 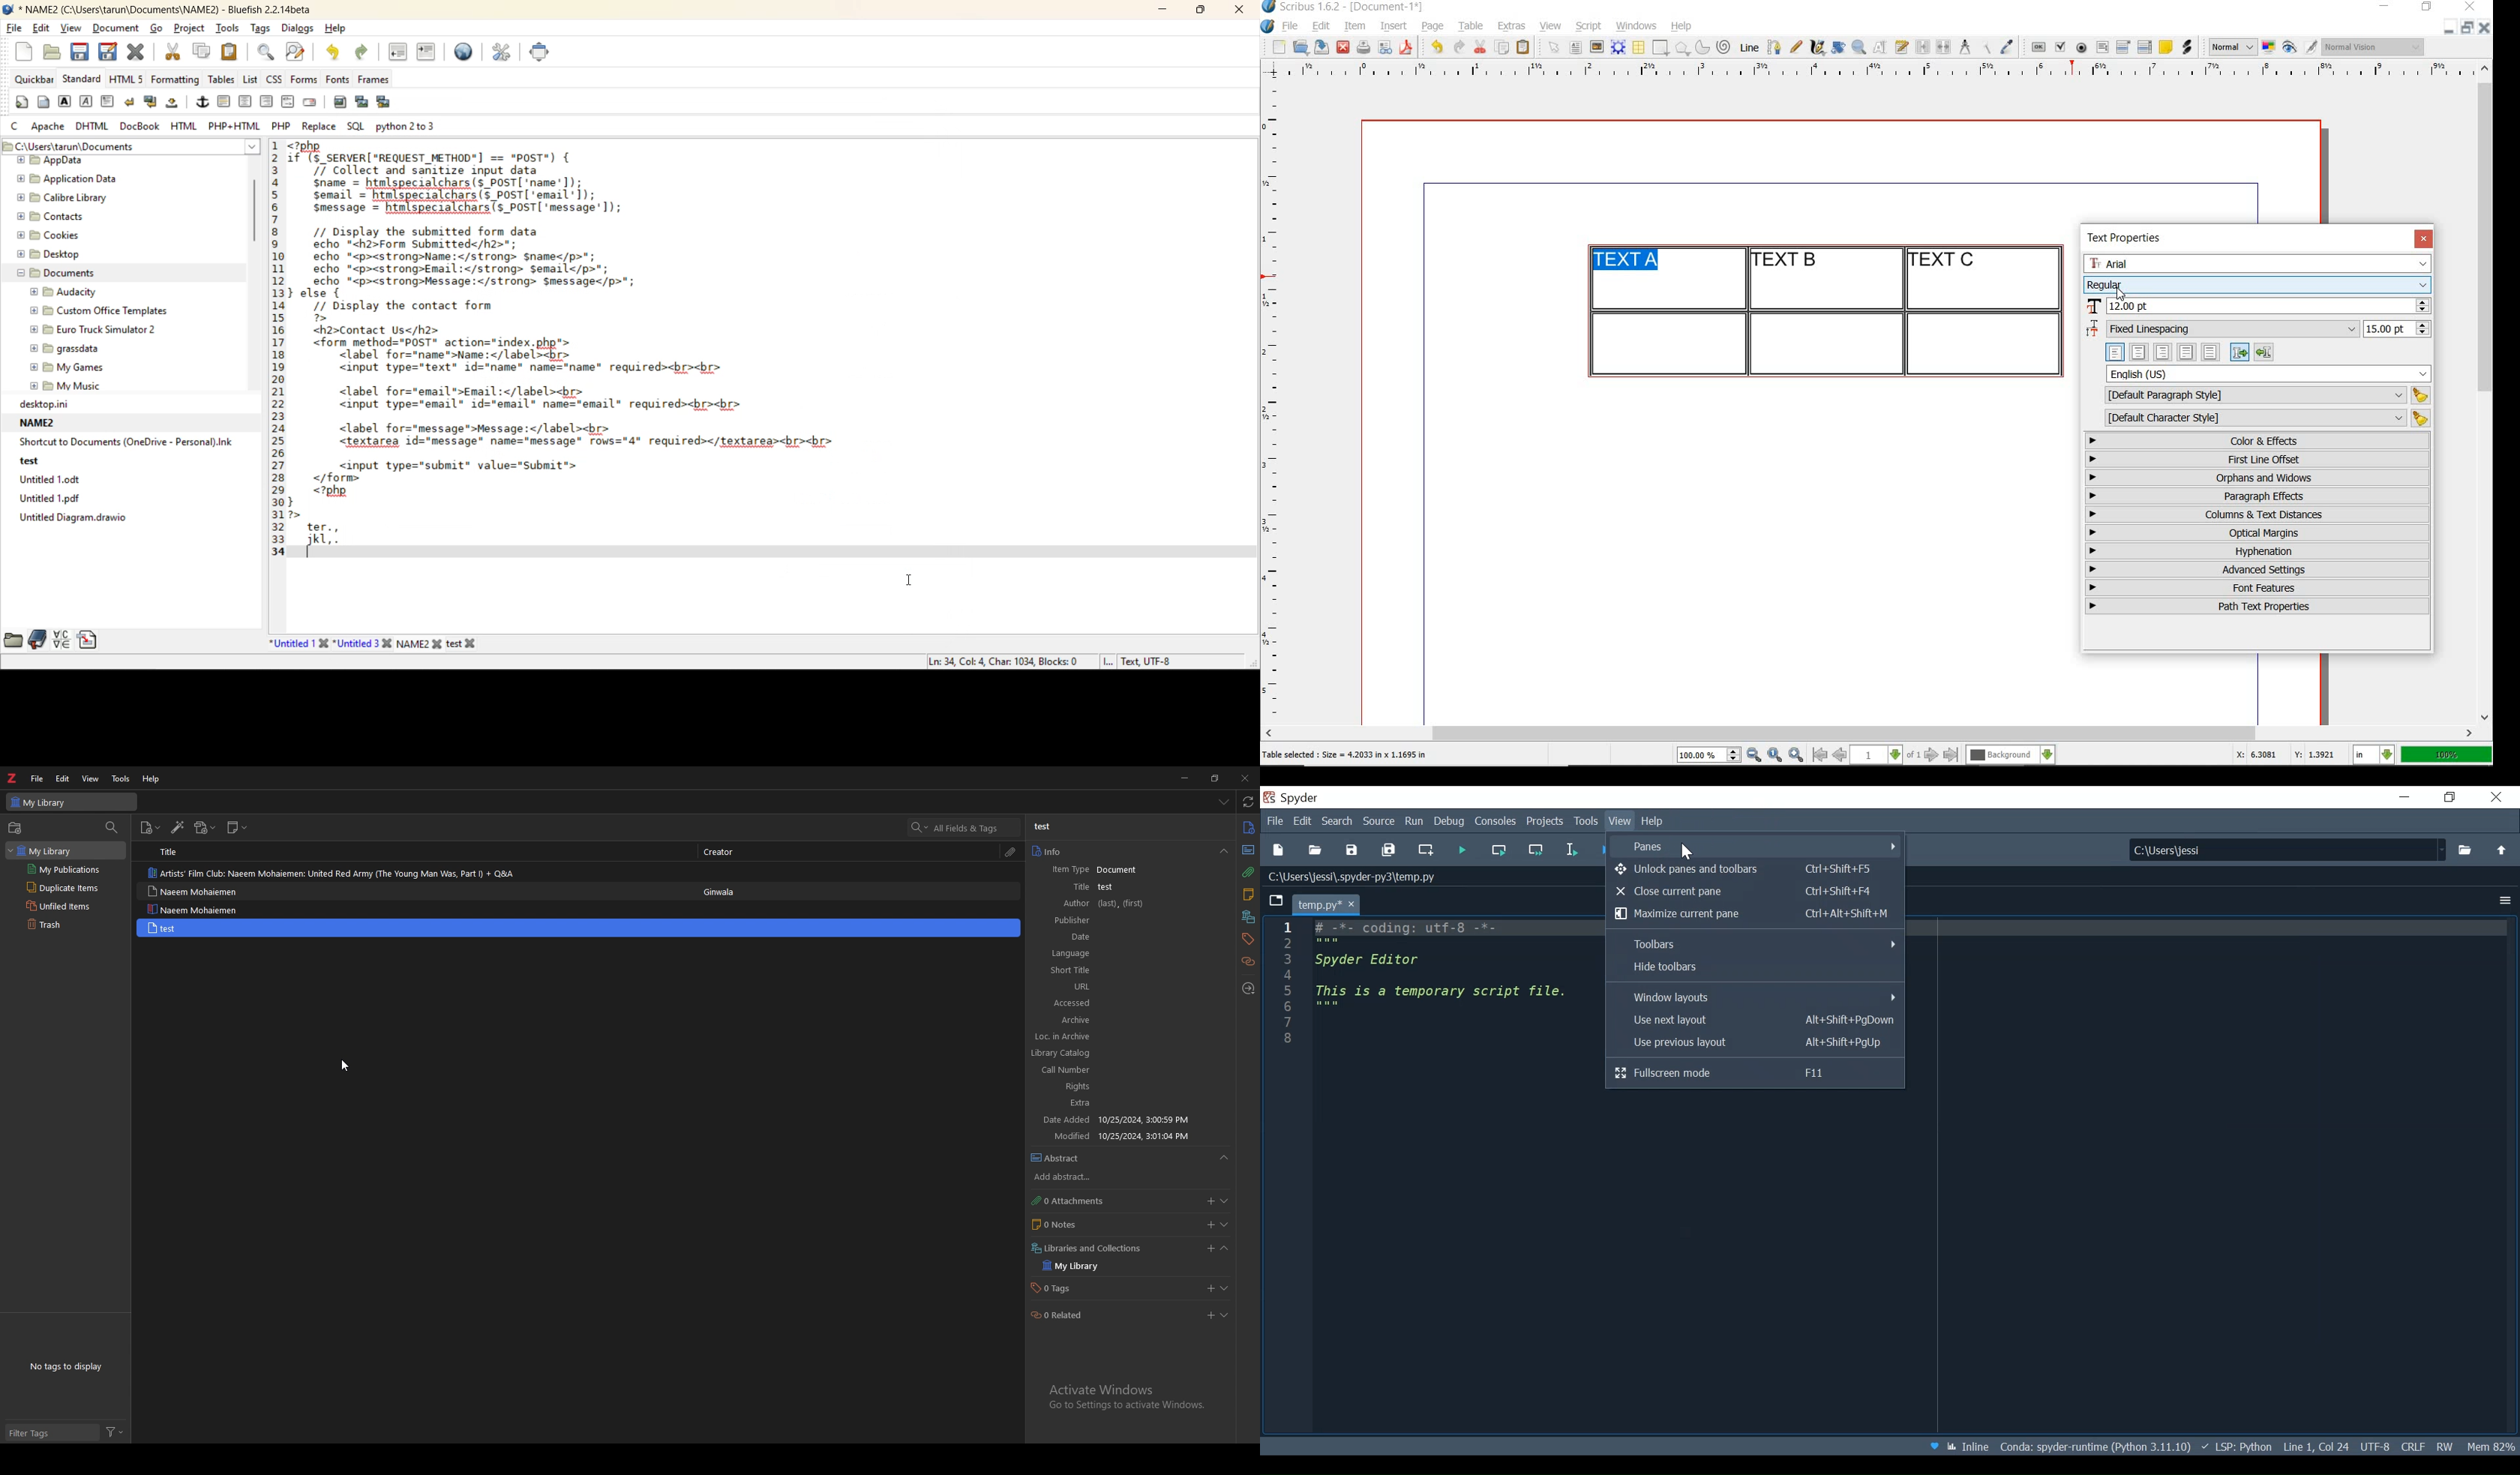 What do you see at coordinates (1080, 1289) in the screenshot?
I see `0 tags` at bounding box center [1080, 1289].